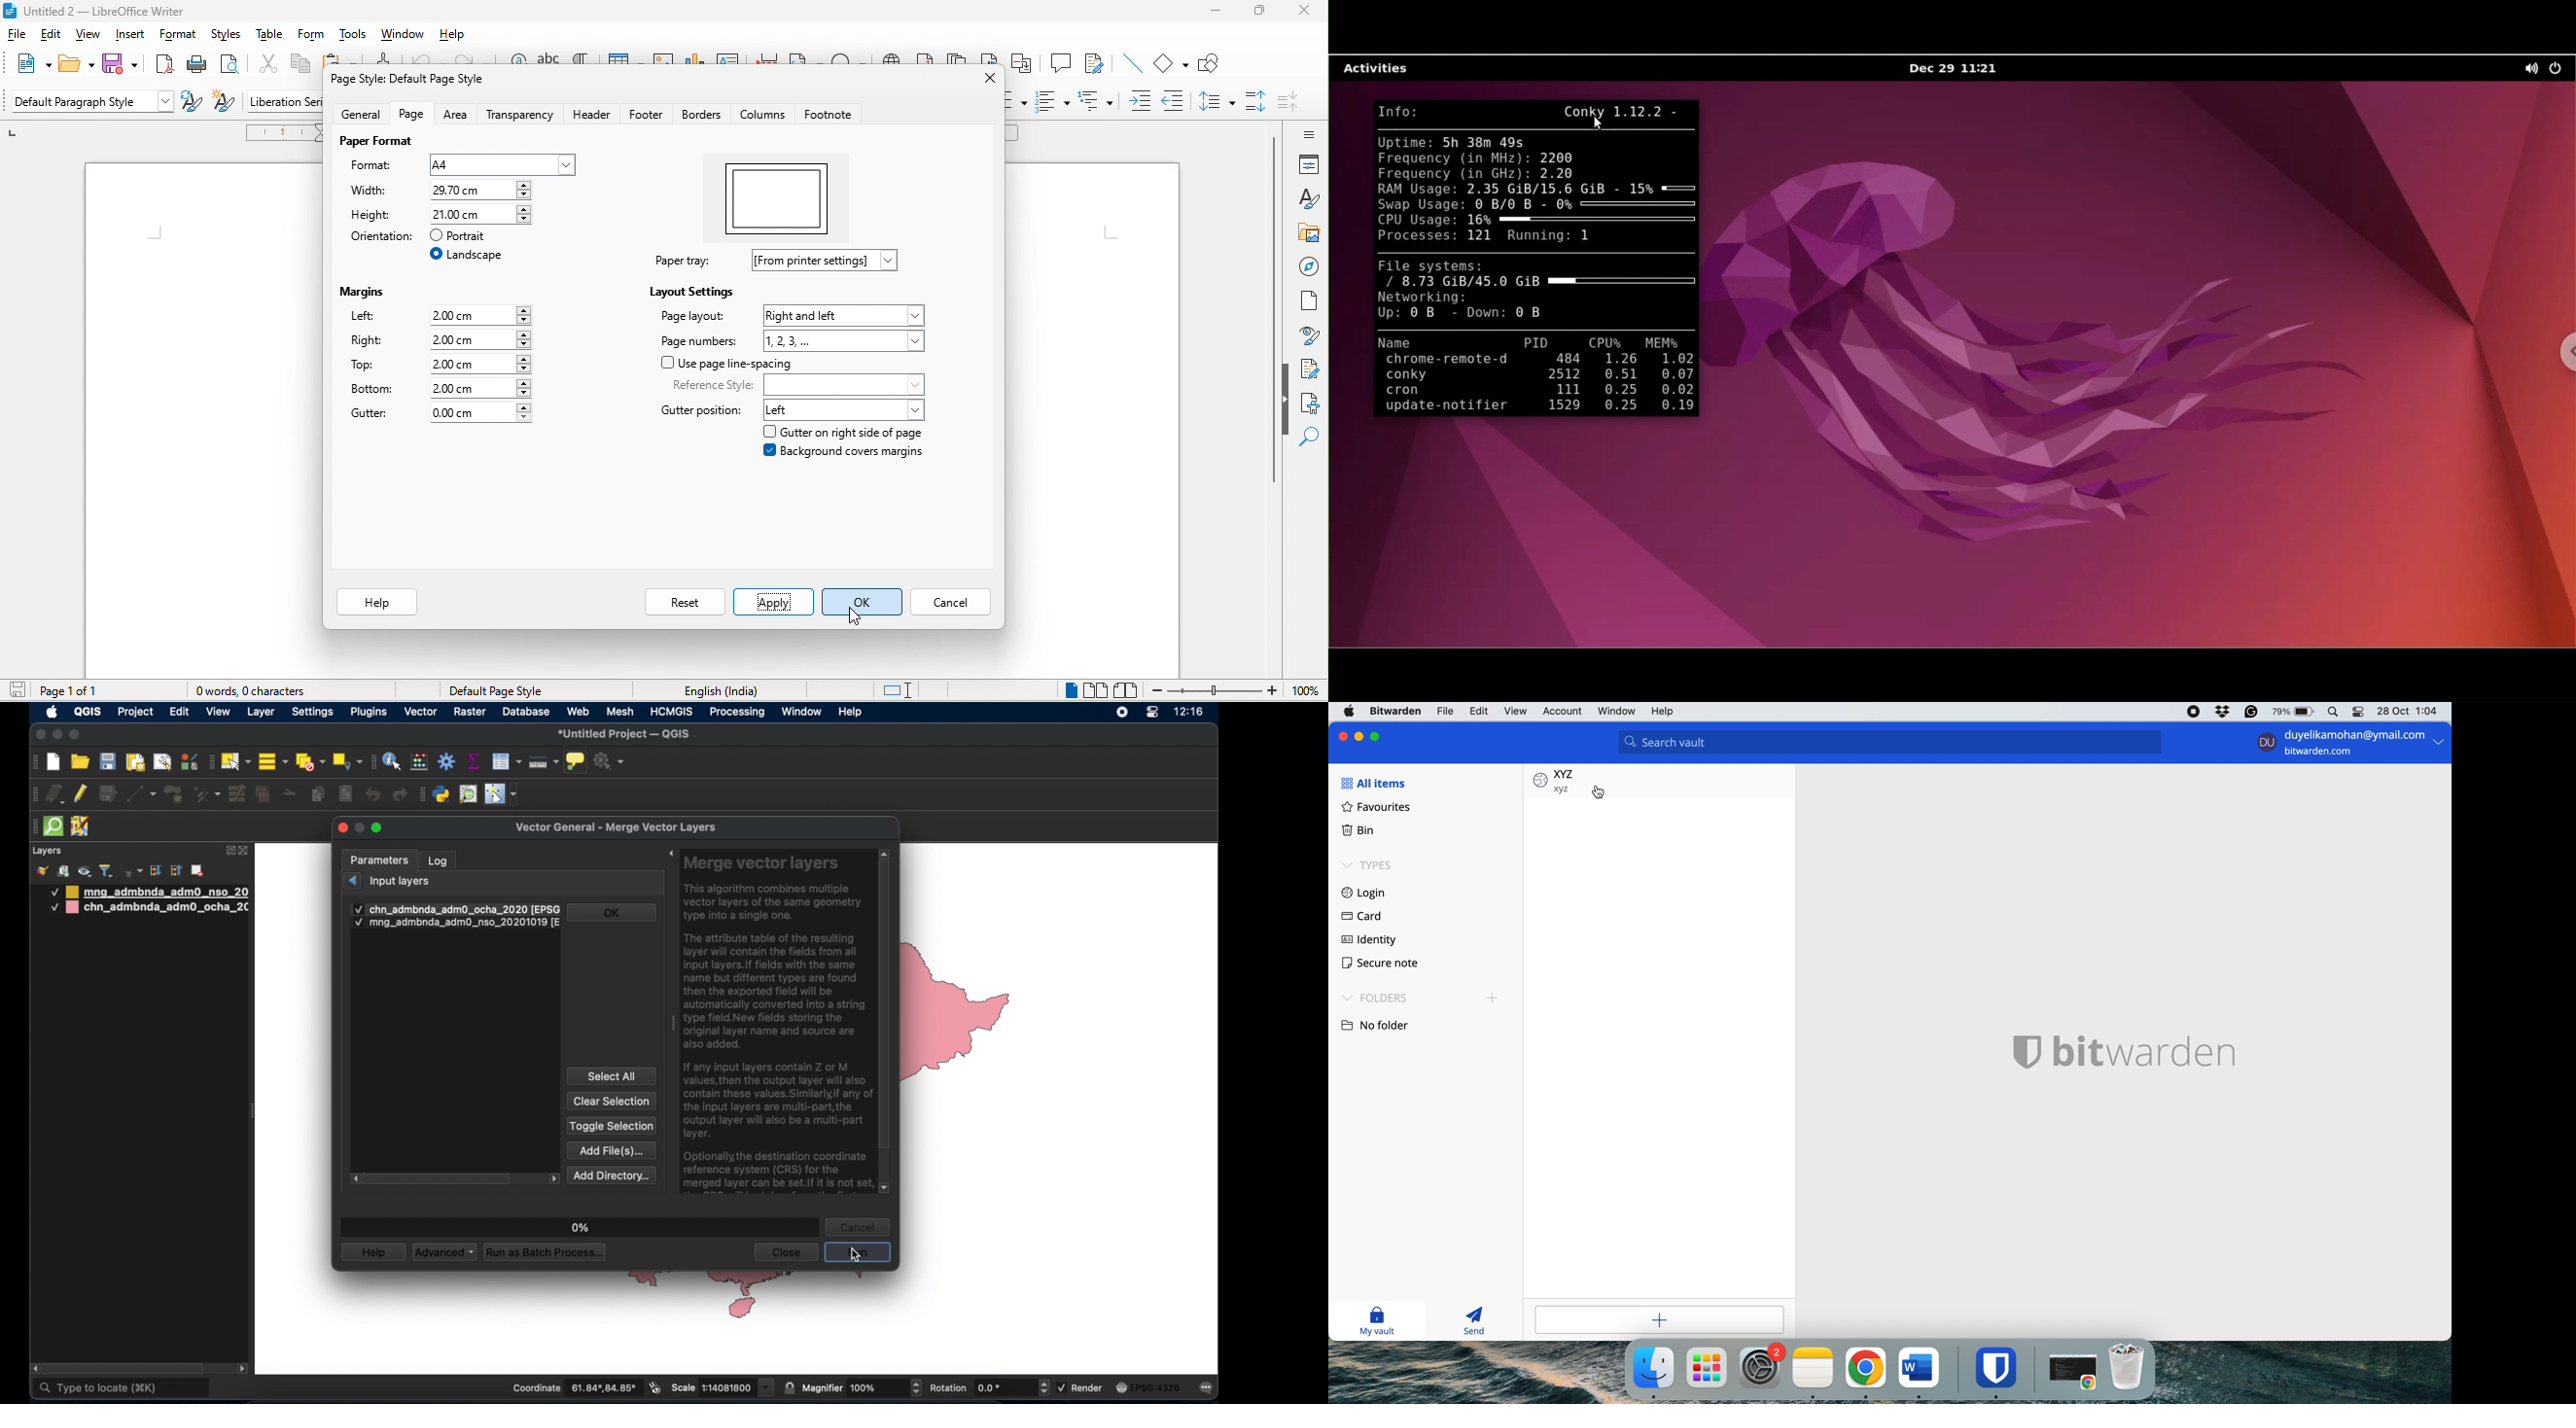  I want to click on add item, so click(1667, 1320).